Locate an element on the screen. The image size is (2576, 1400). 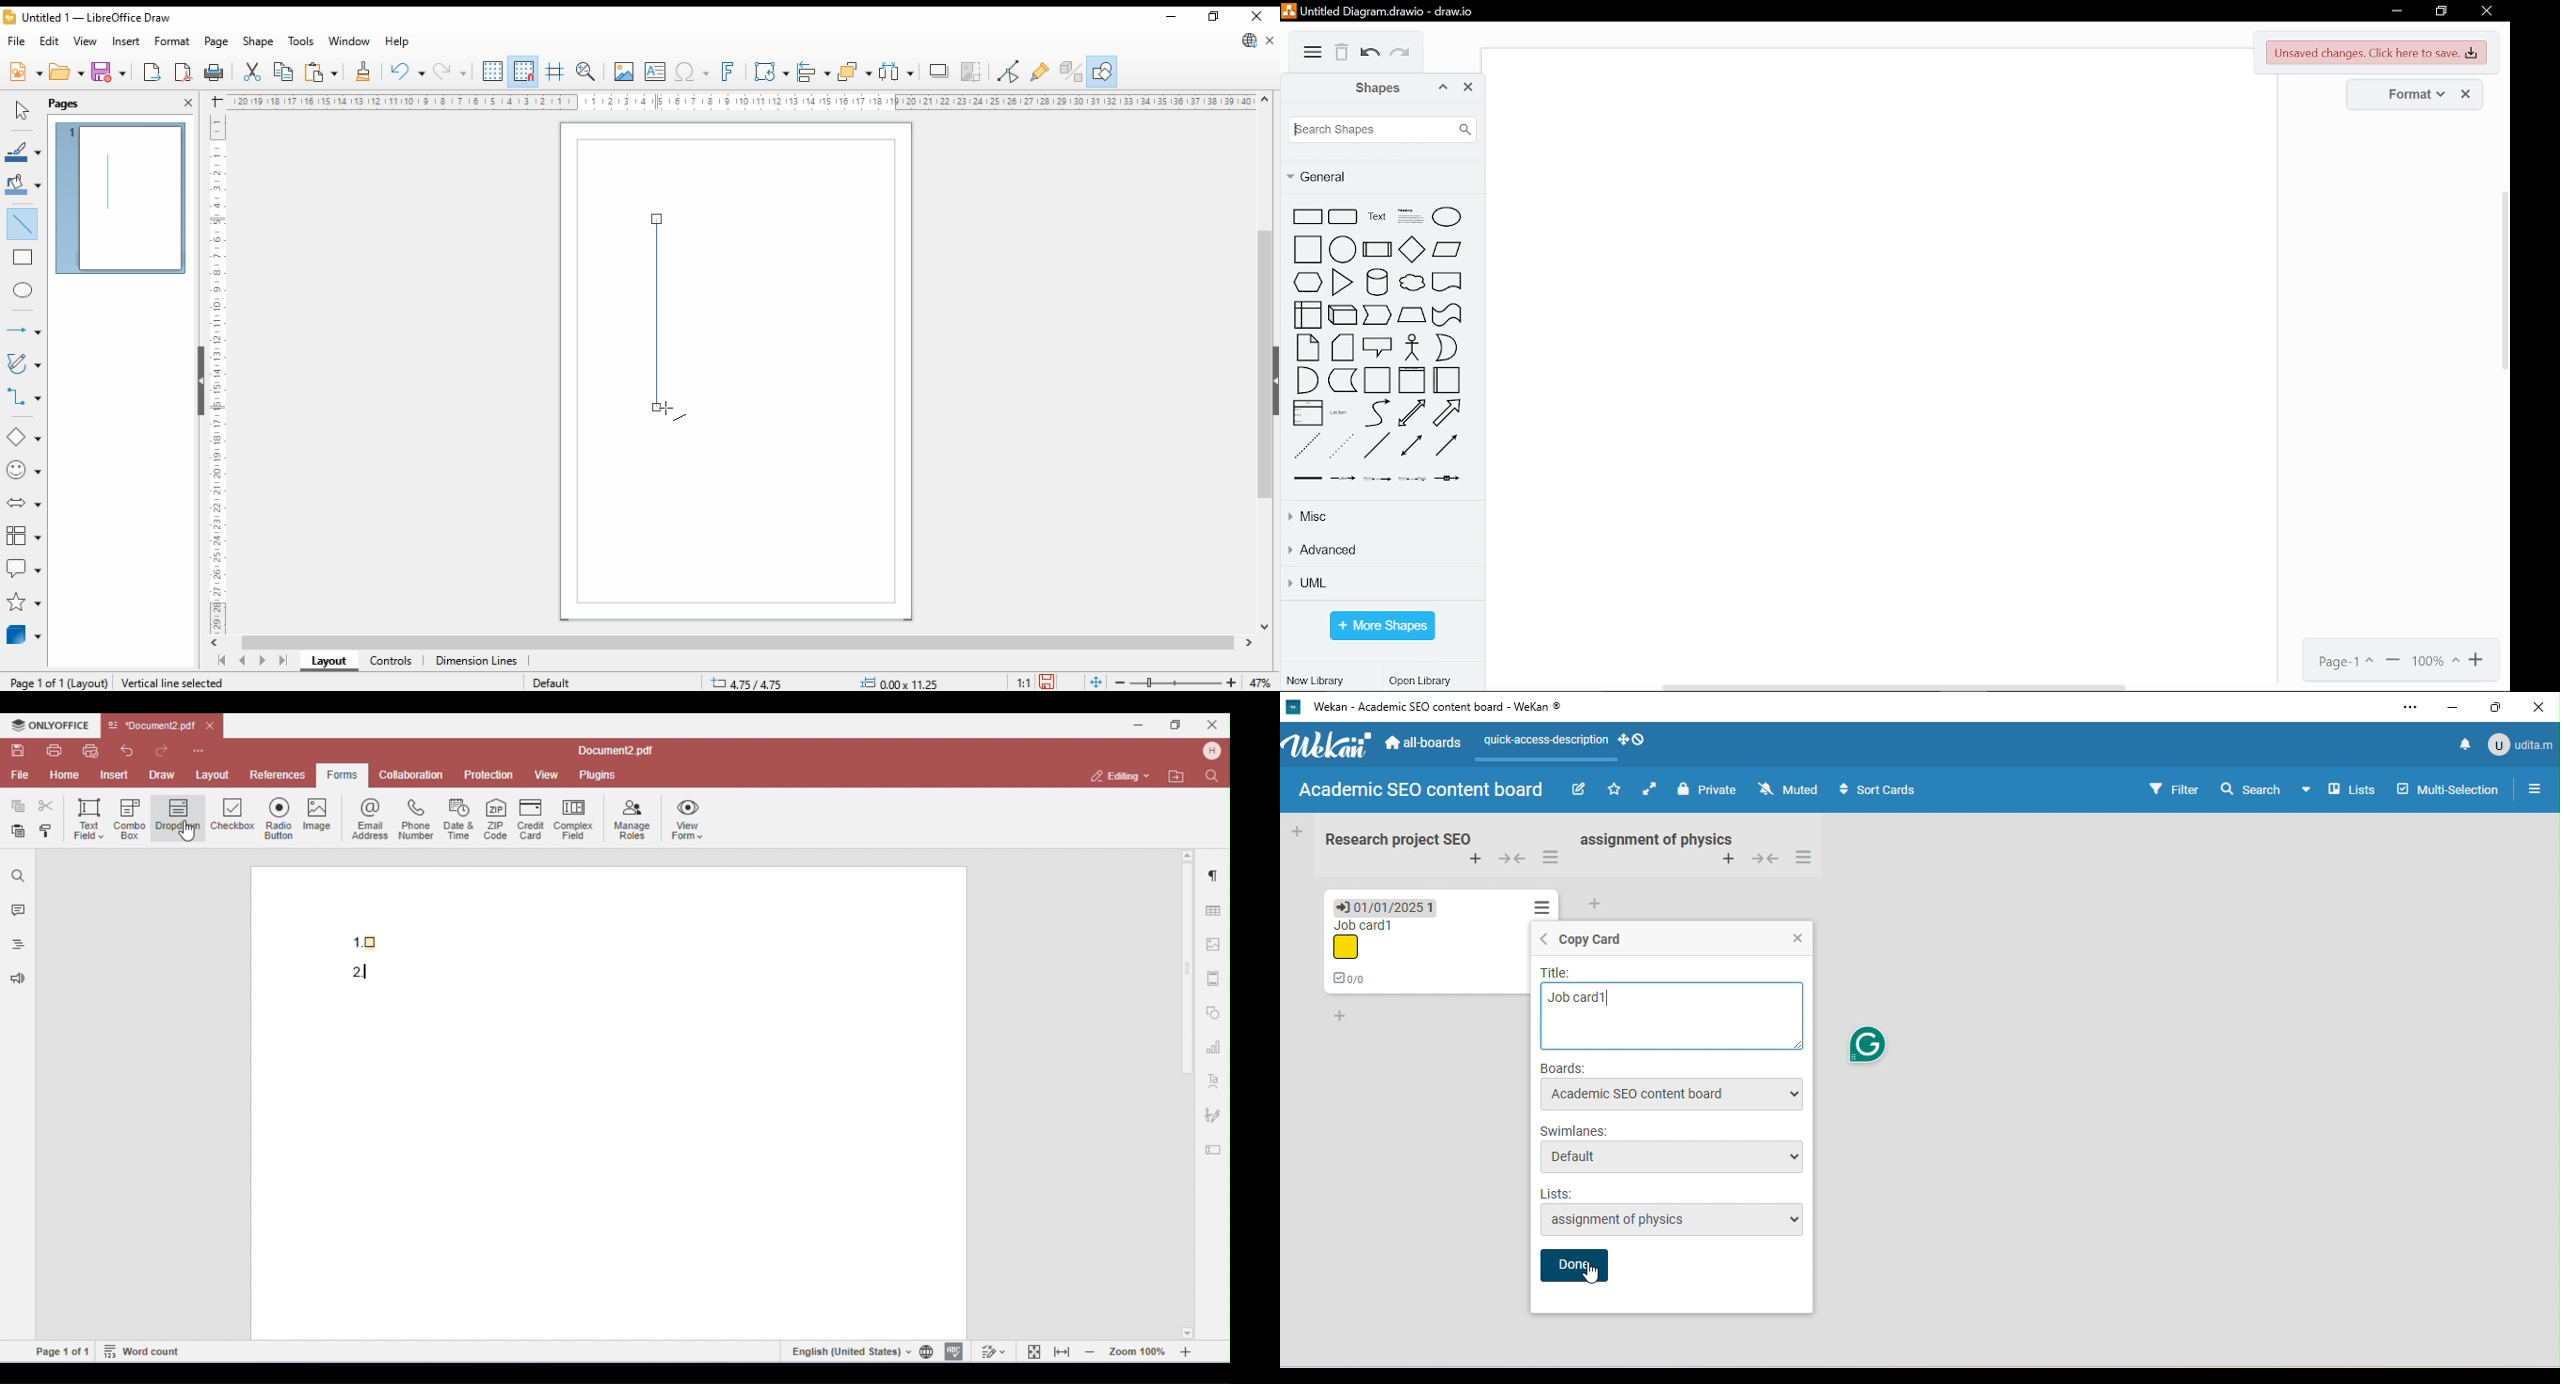
settings and more is located at coordinates (2410, 709).